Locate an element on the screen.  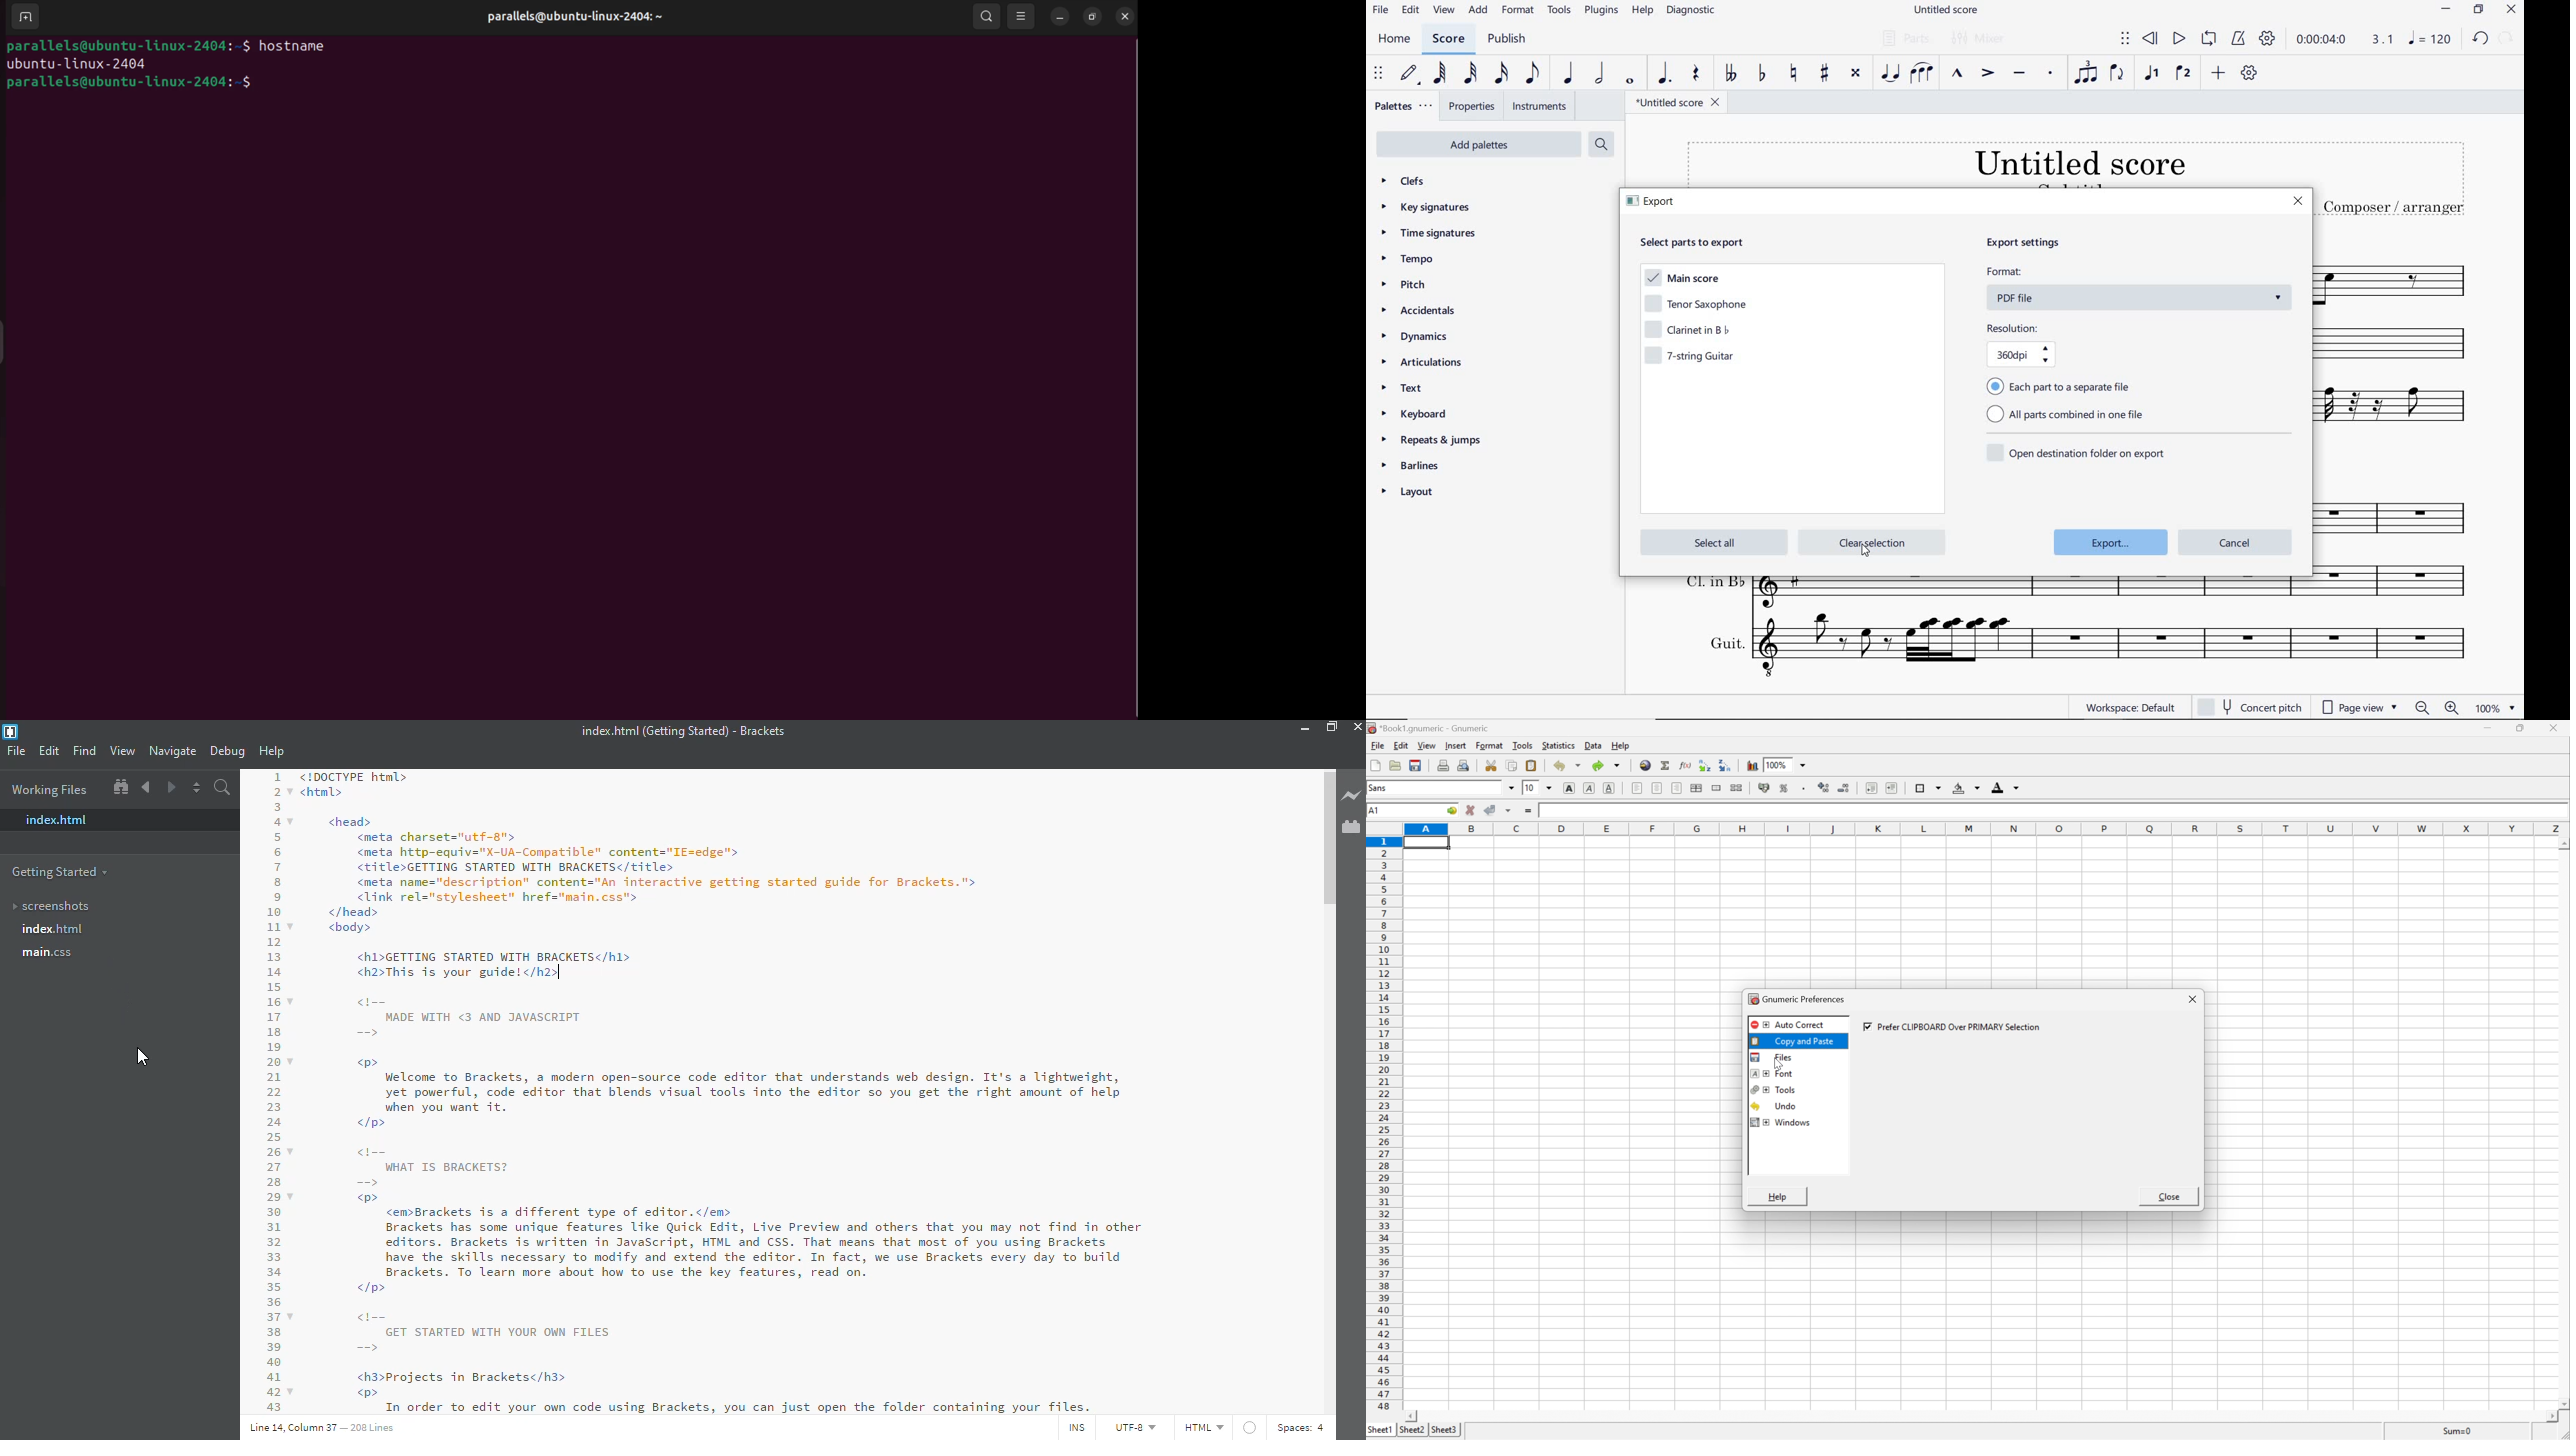
time signatures is located at coordinates (1430, 234).